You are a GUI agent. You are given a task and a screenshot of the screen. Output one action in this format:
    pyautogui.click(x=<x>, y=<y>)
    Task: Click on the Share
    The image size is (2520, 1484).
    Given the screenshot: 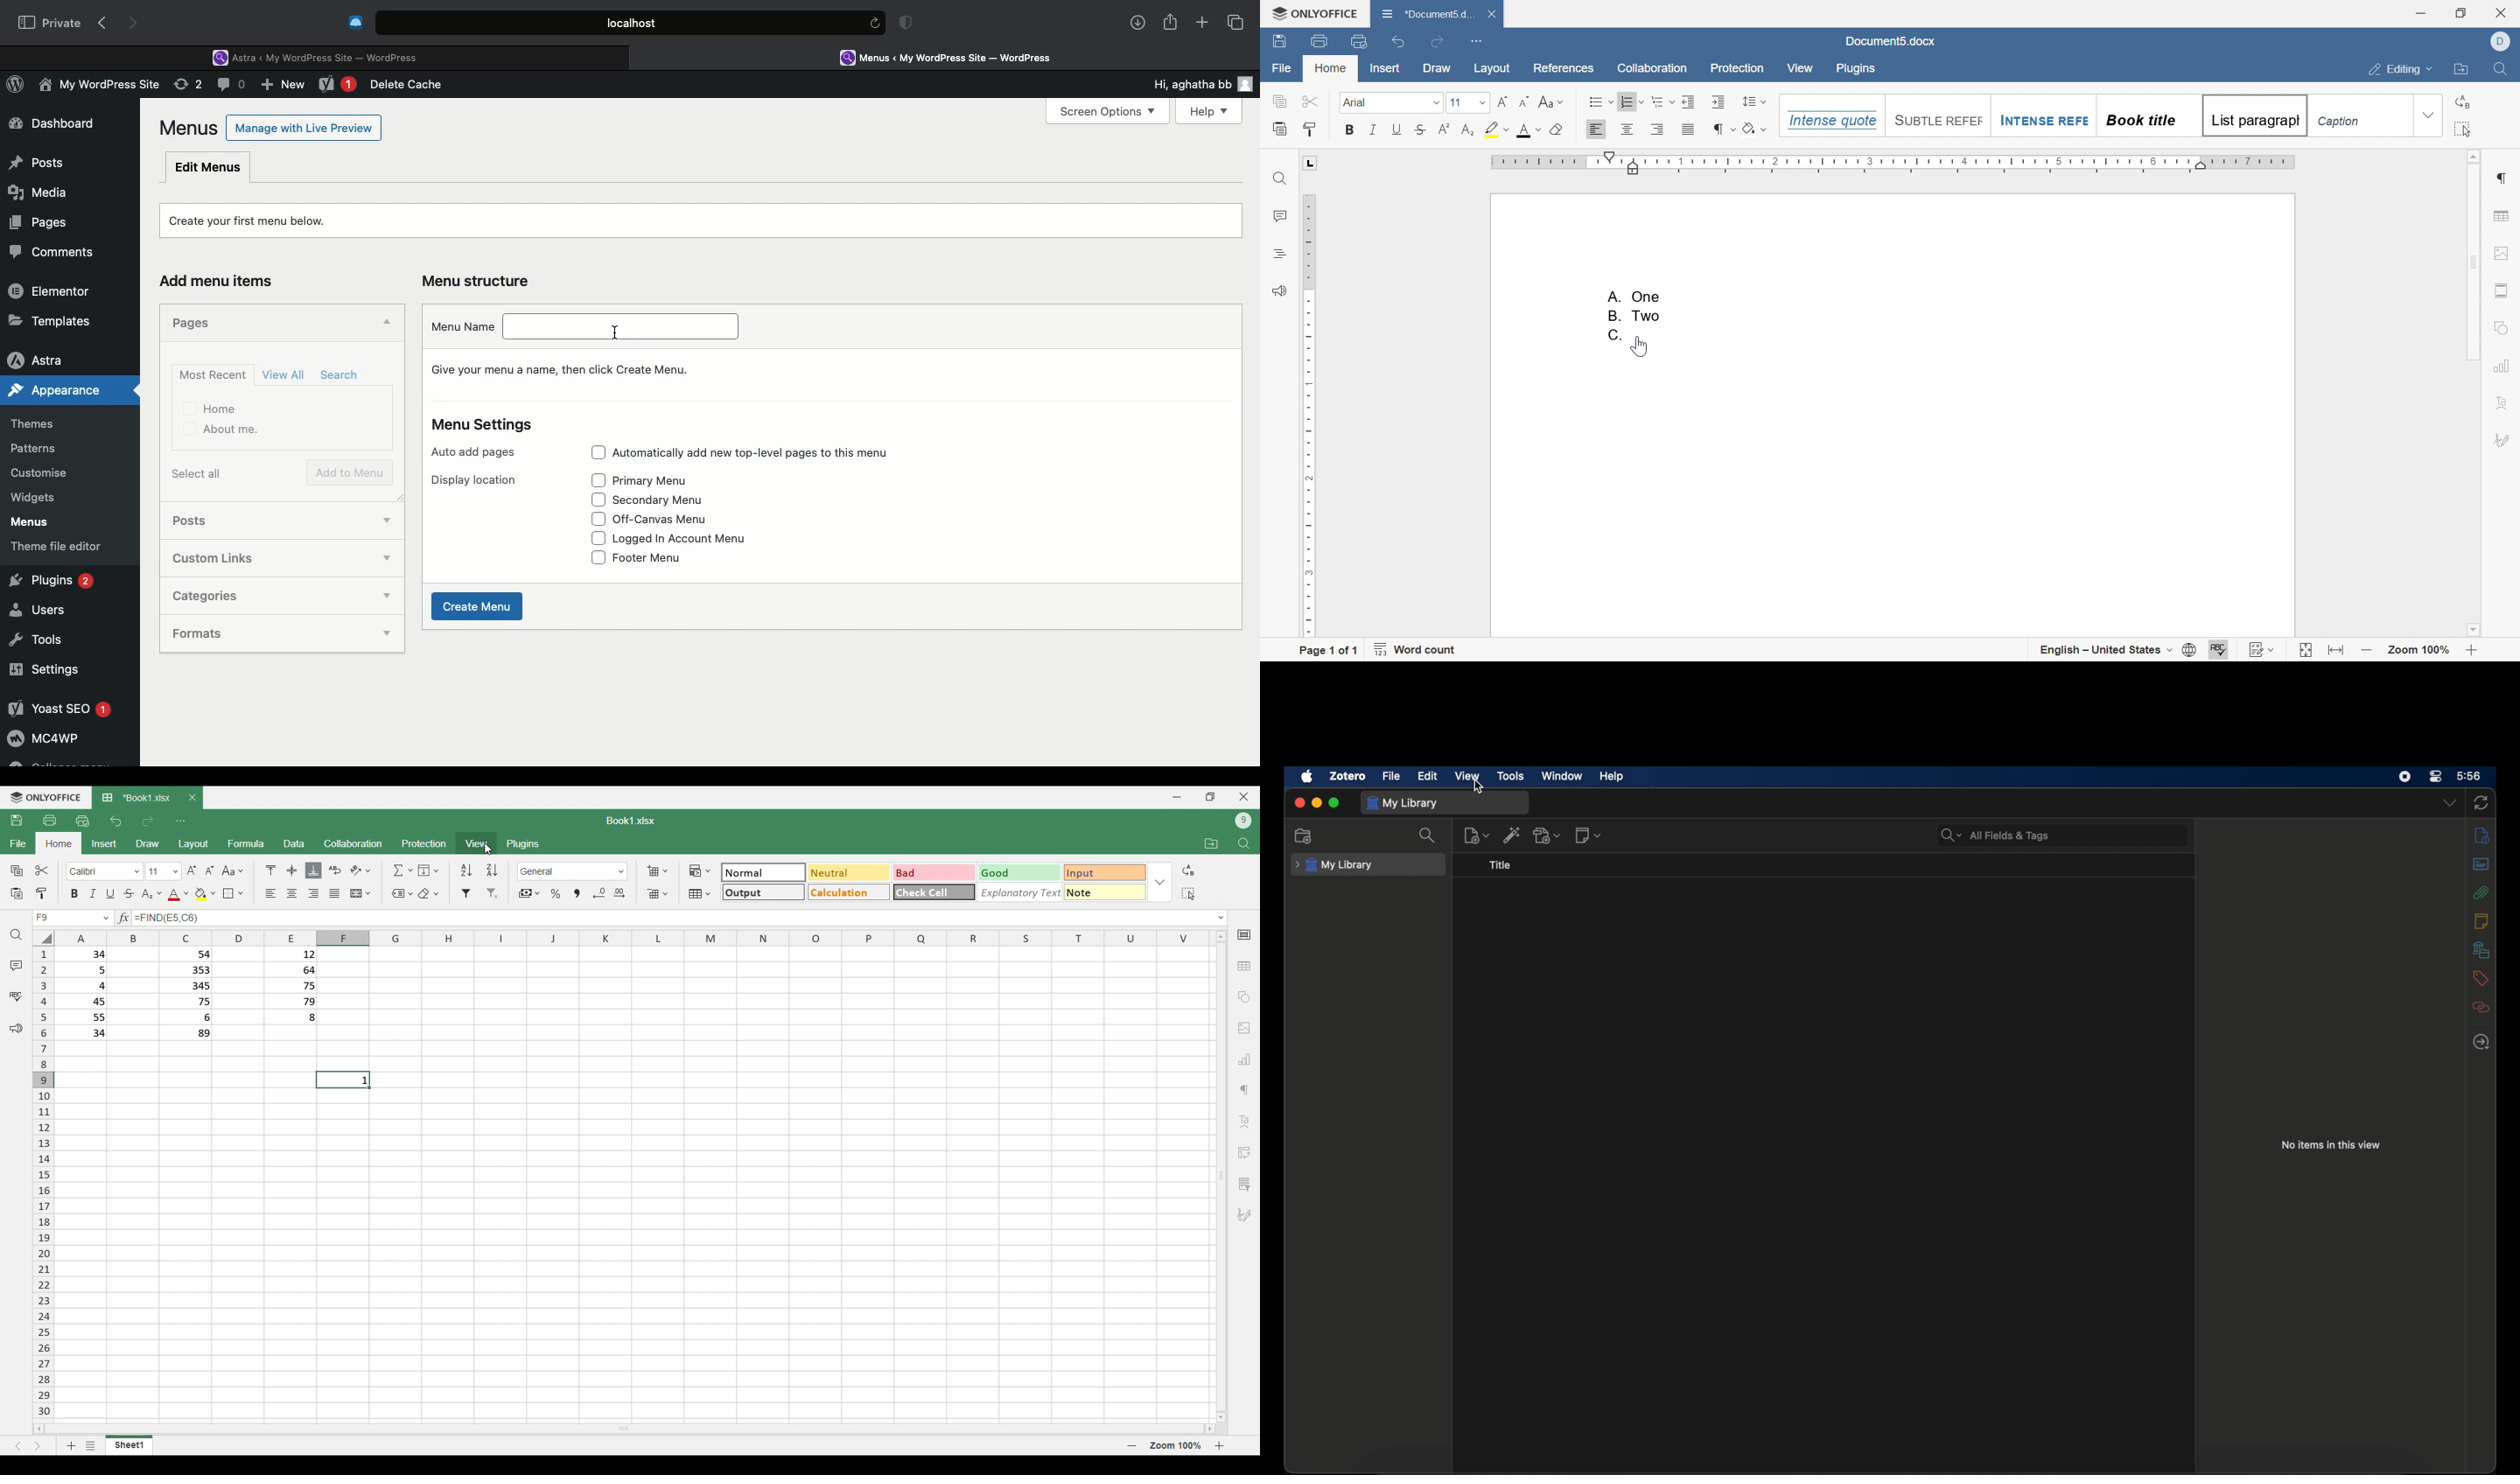 What is the action you would take?
    pyautogui.click(x=1171, y=23)
    